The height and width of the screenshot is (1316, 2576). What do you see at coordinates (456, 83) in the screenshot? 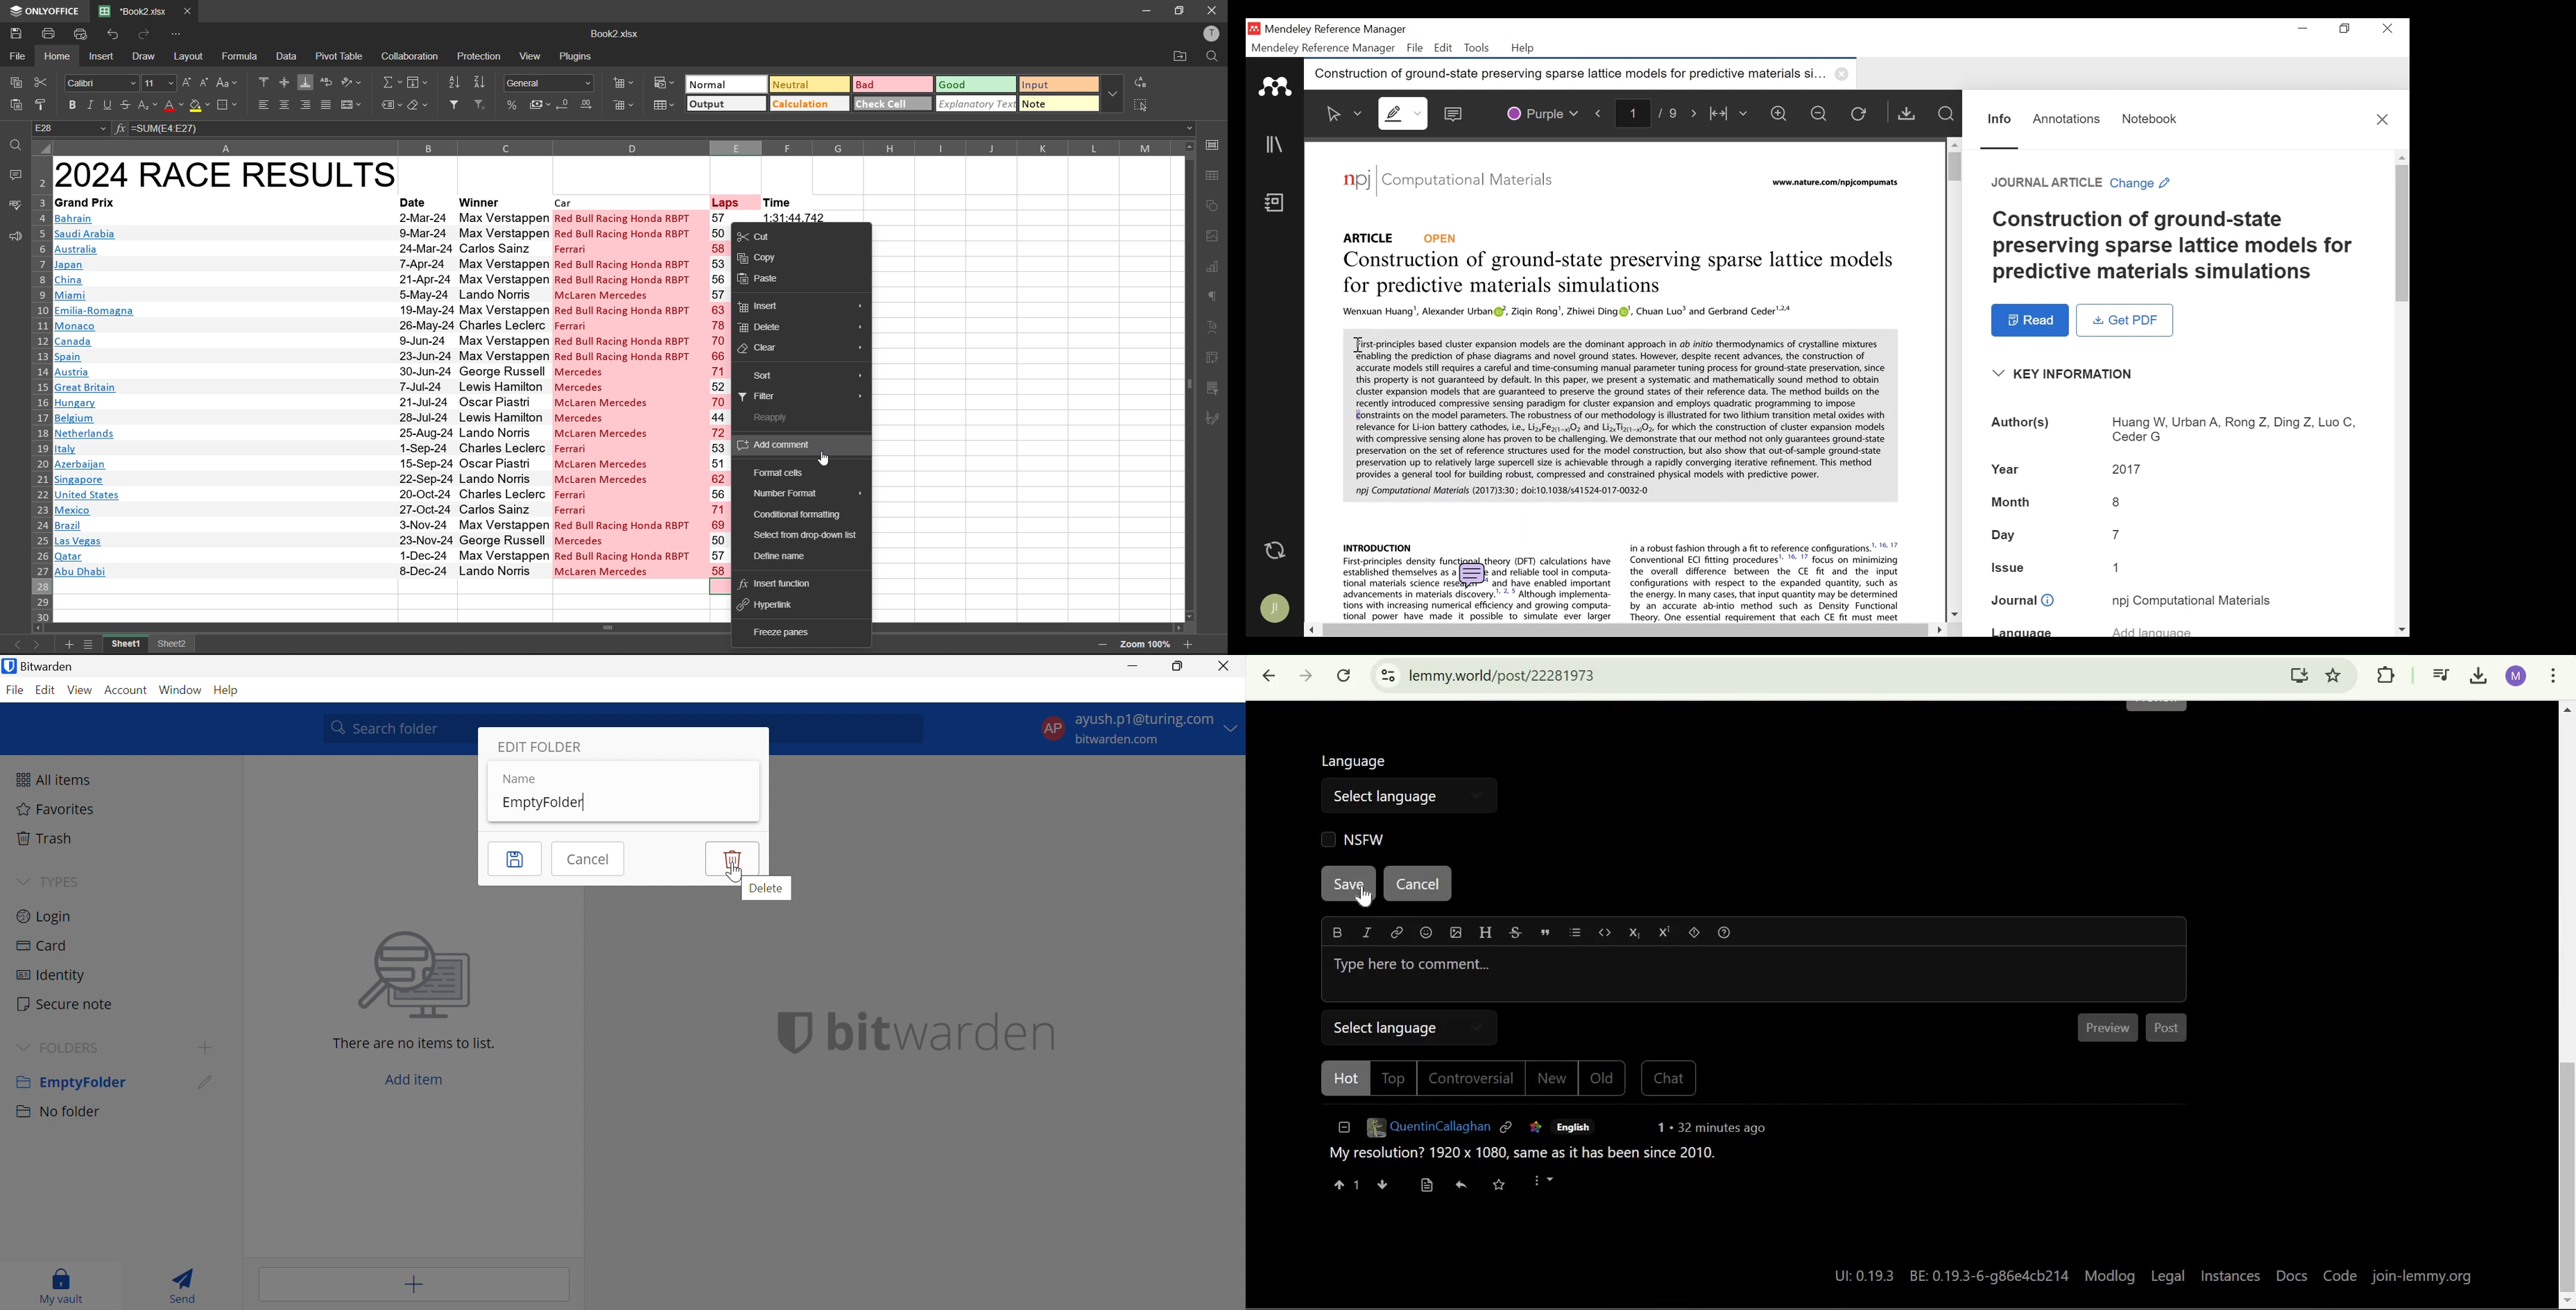
I see `sort ascending` at bounding box center [456, 83].